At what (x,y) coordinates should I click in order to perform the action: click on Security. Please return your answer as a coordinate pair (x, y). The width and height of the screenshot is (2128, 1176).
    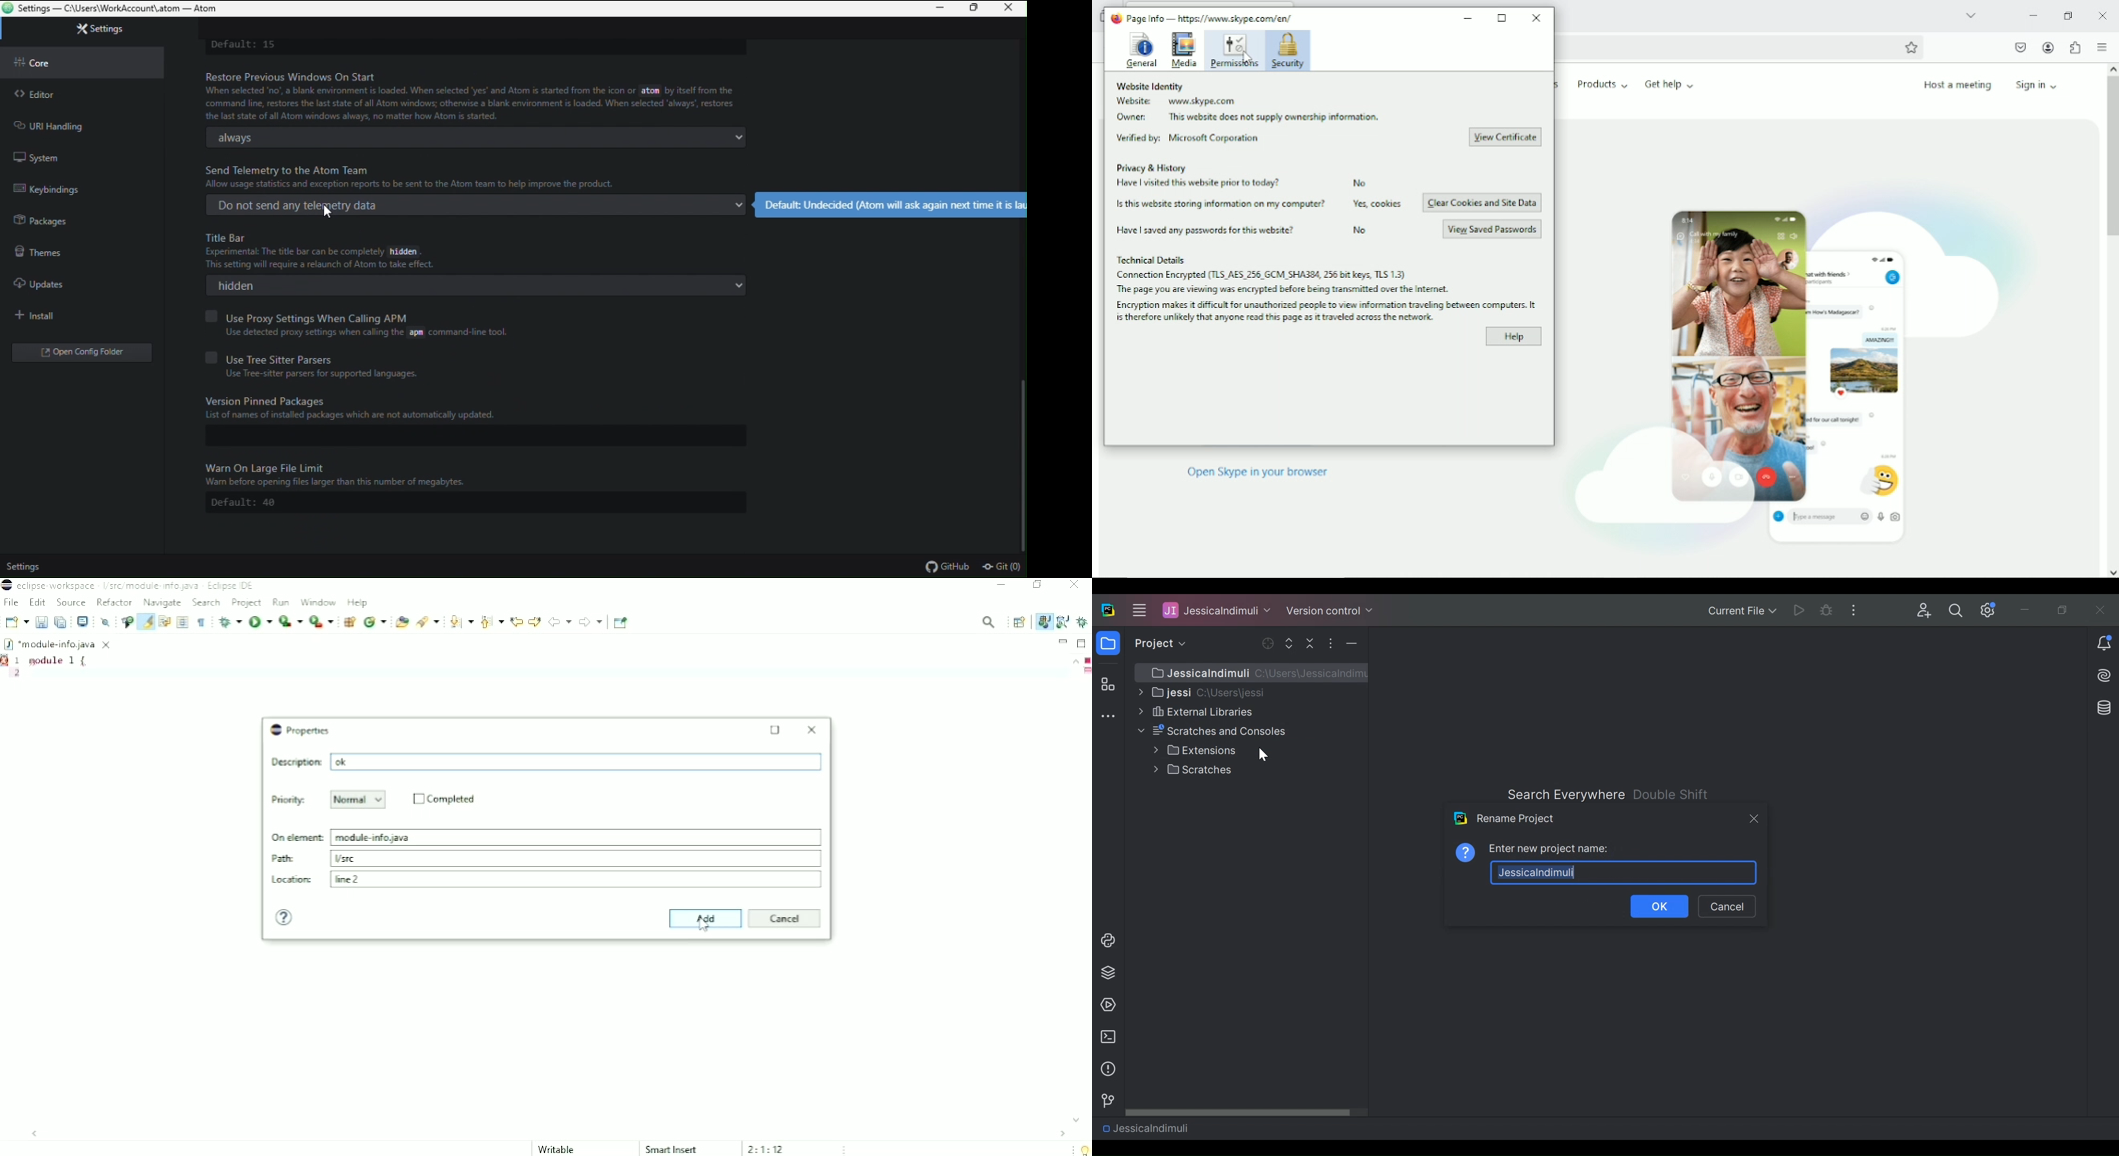
    Looking at the image, I should click on (1288, 51).